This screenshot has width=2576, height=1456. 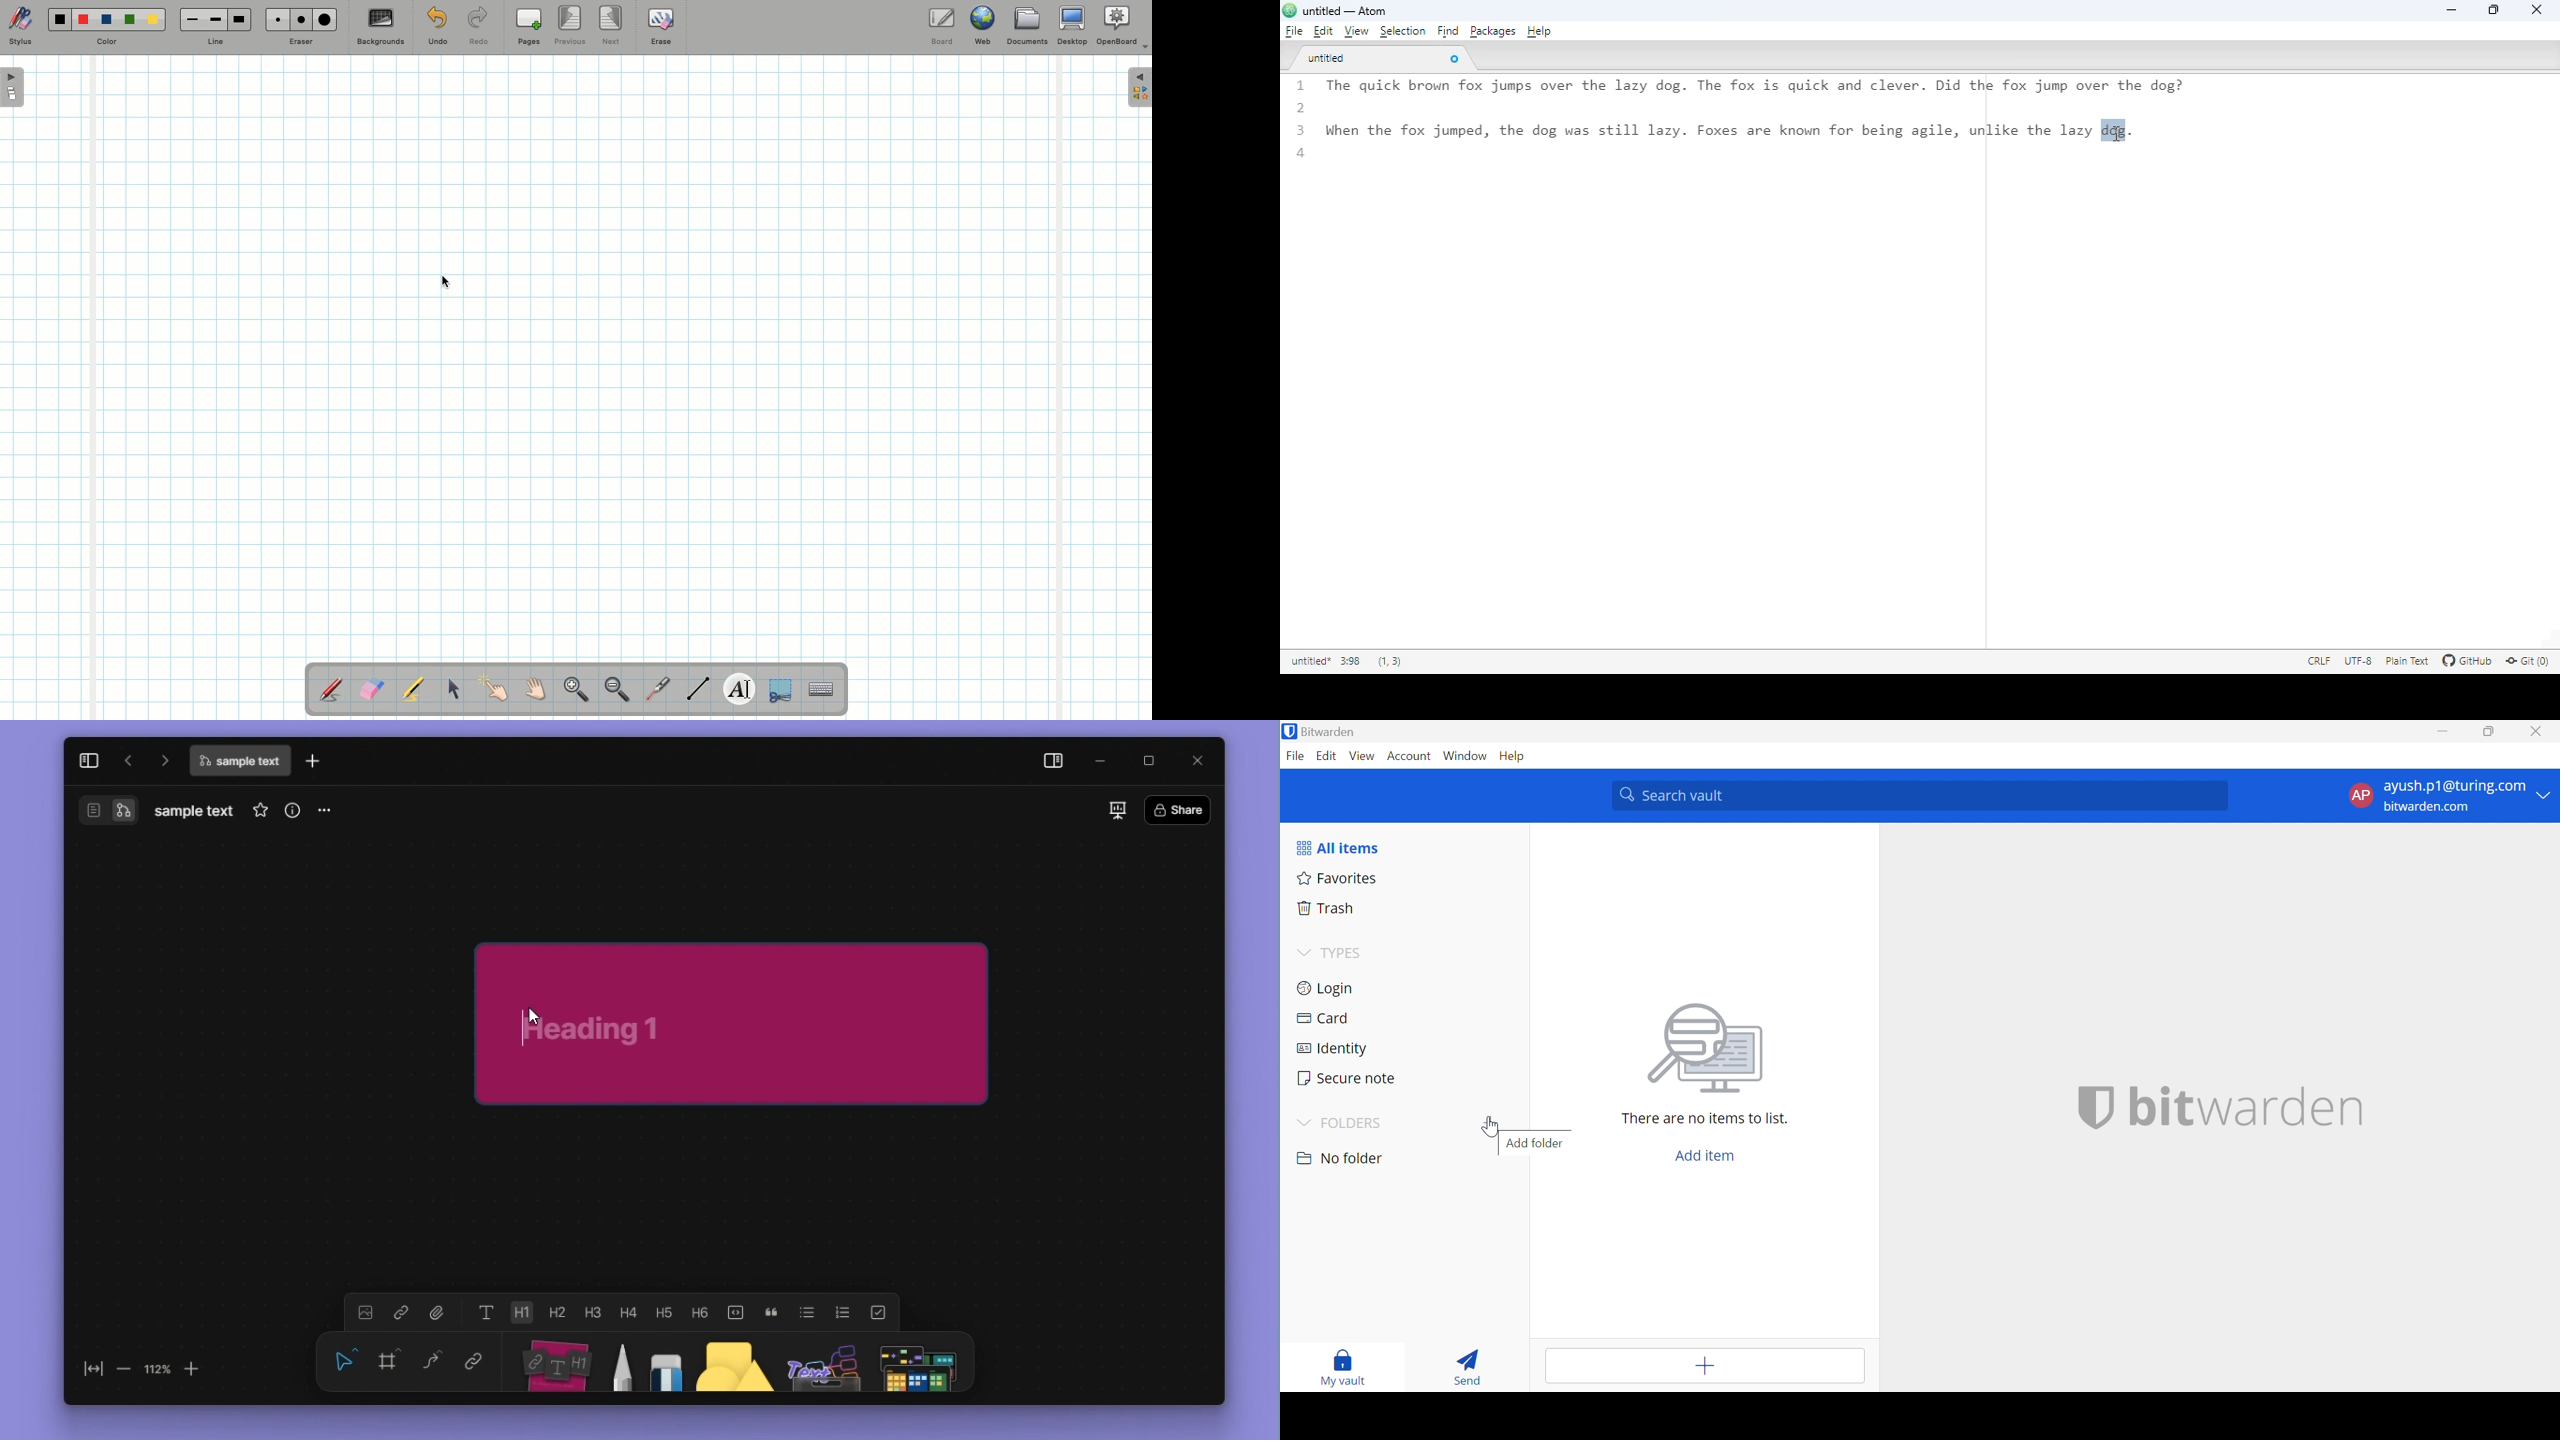 I want to click on view info, so click(x=293, y=810).